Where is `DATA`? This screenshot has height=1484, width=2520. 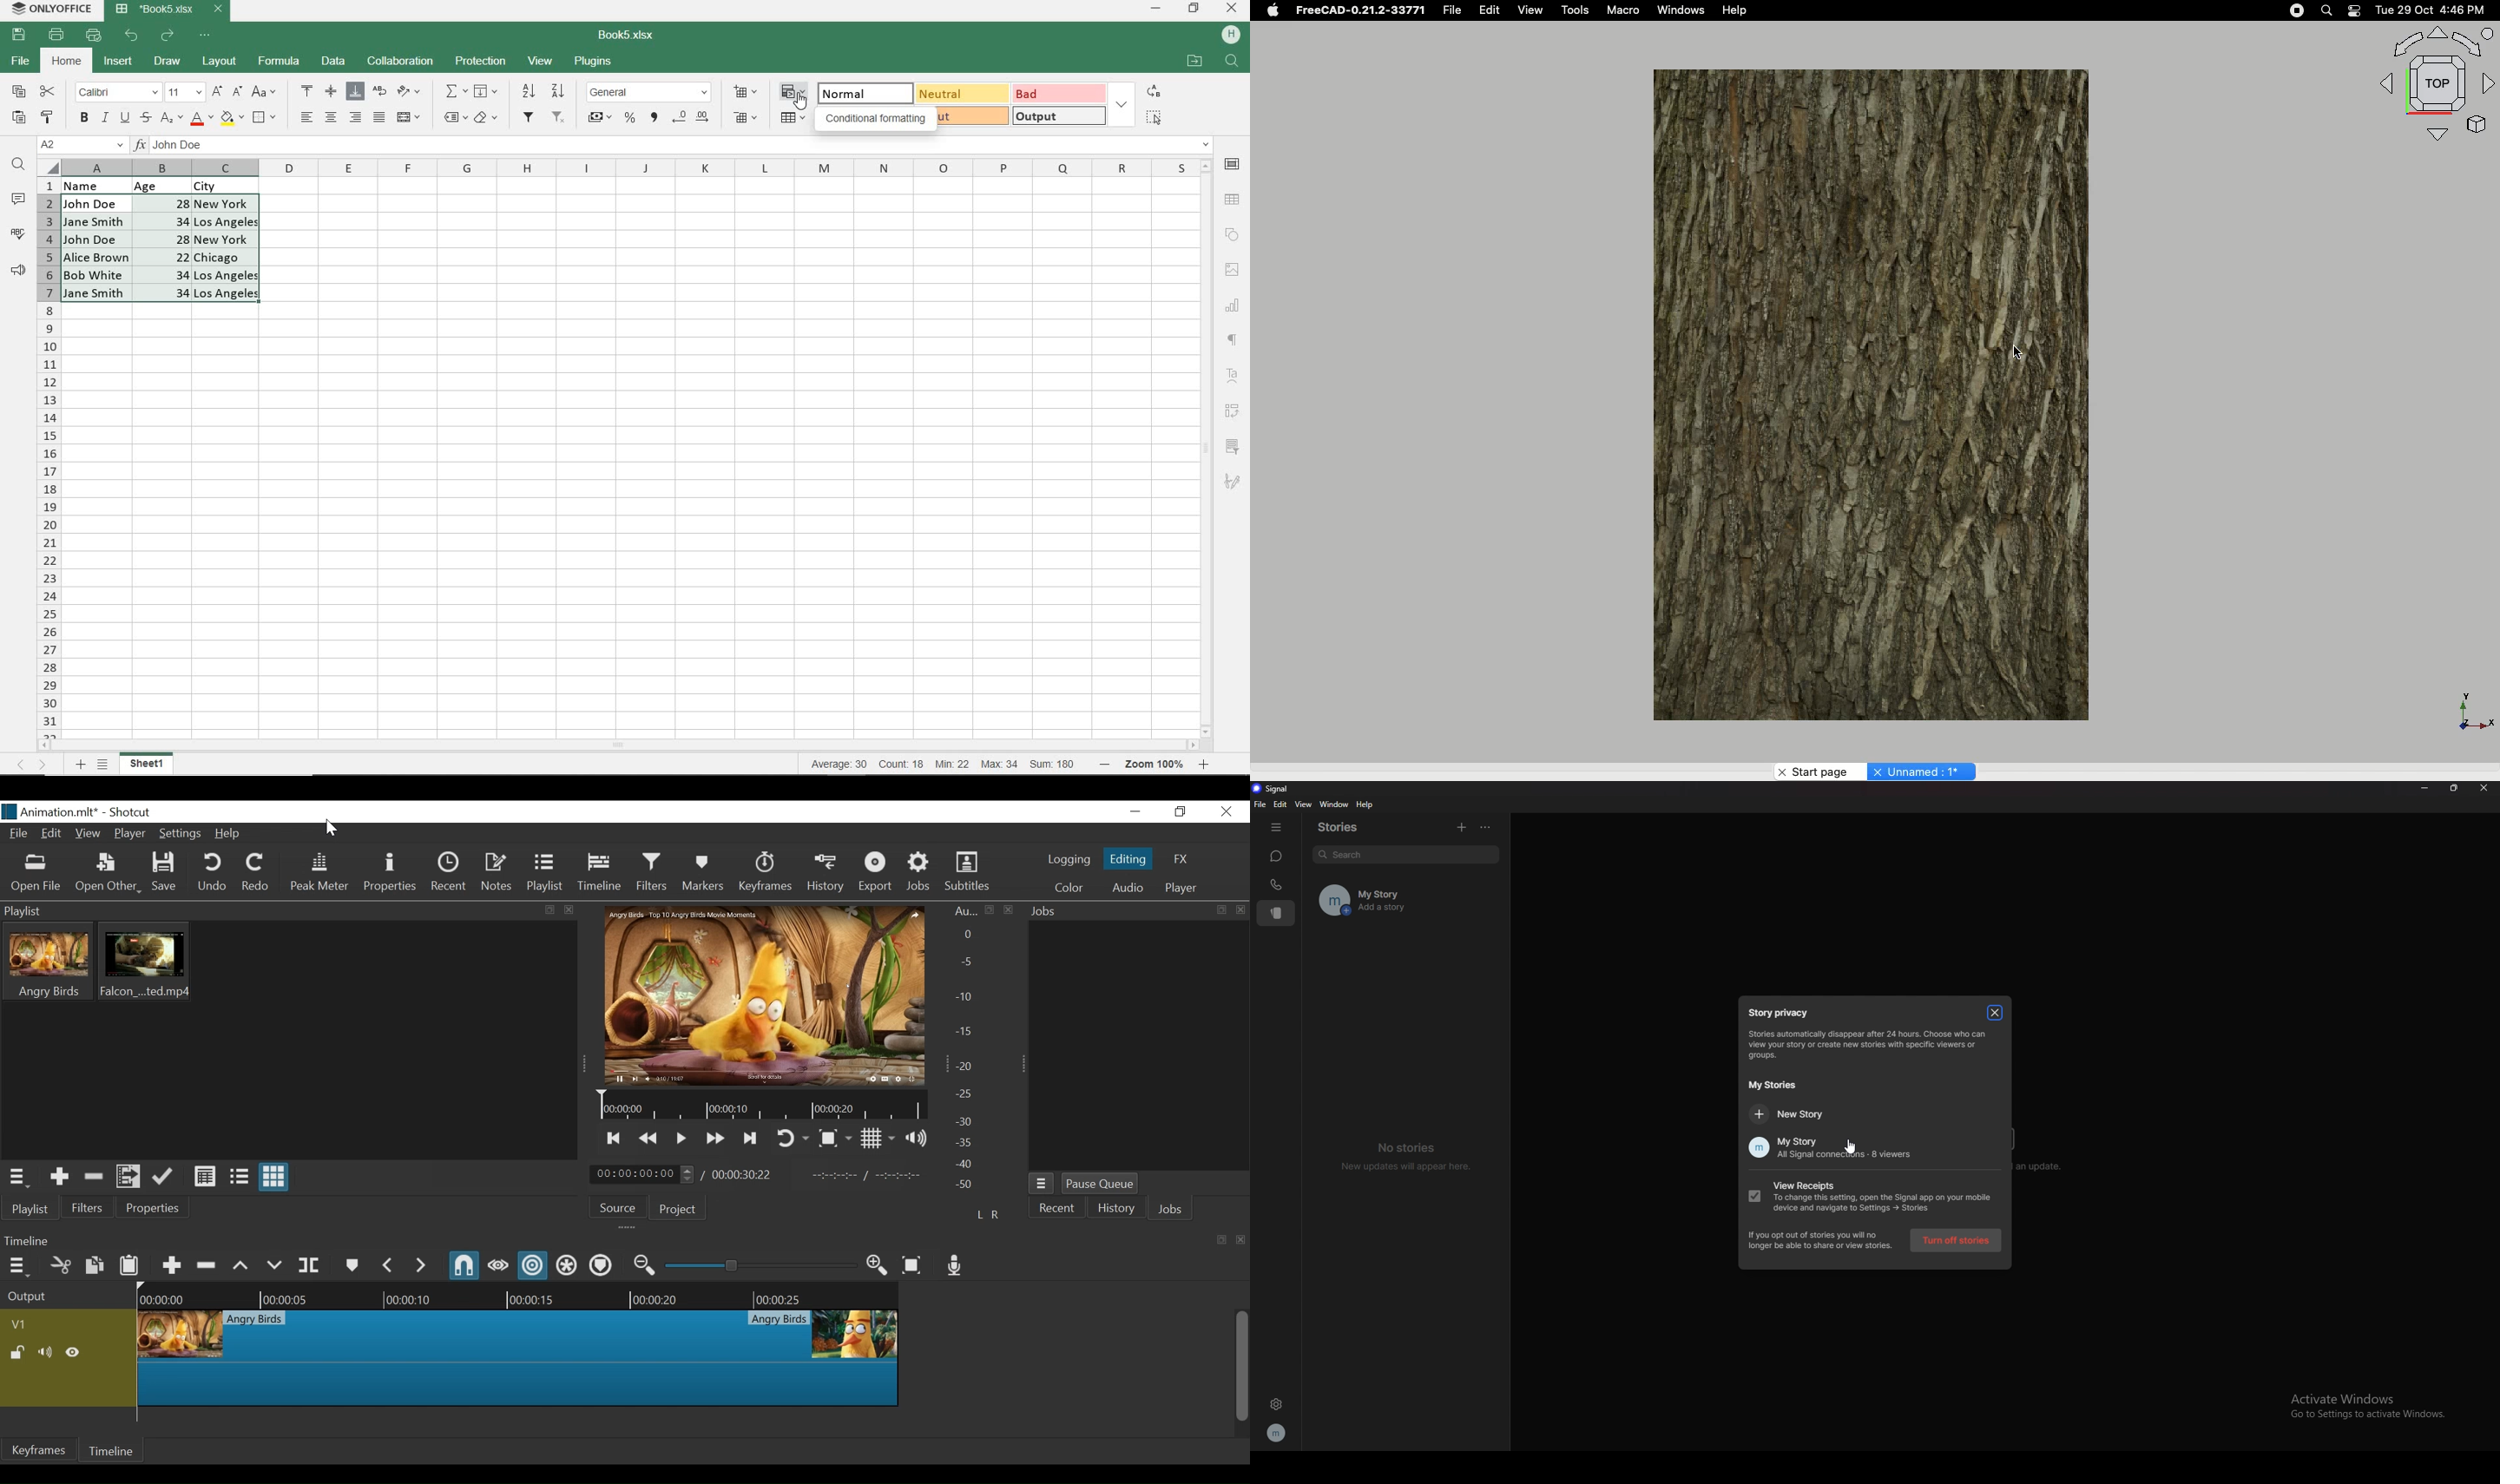
DATA is located at coordinates (334, 62).